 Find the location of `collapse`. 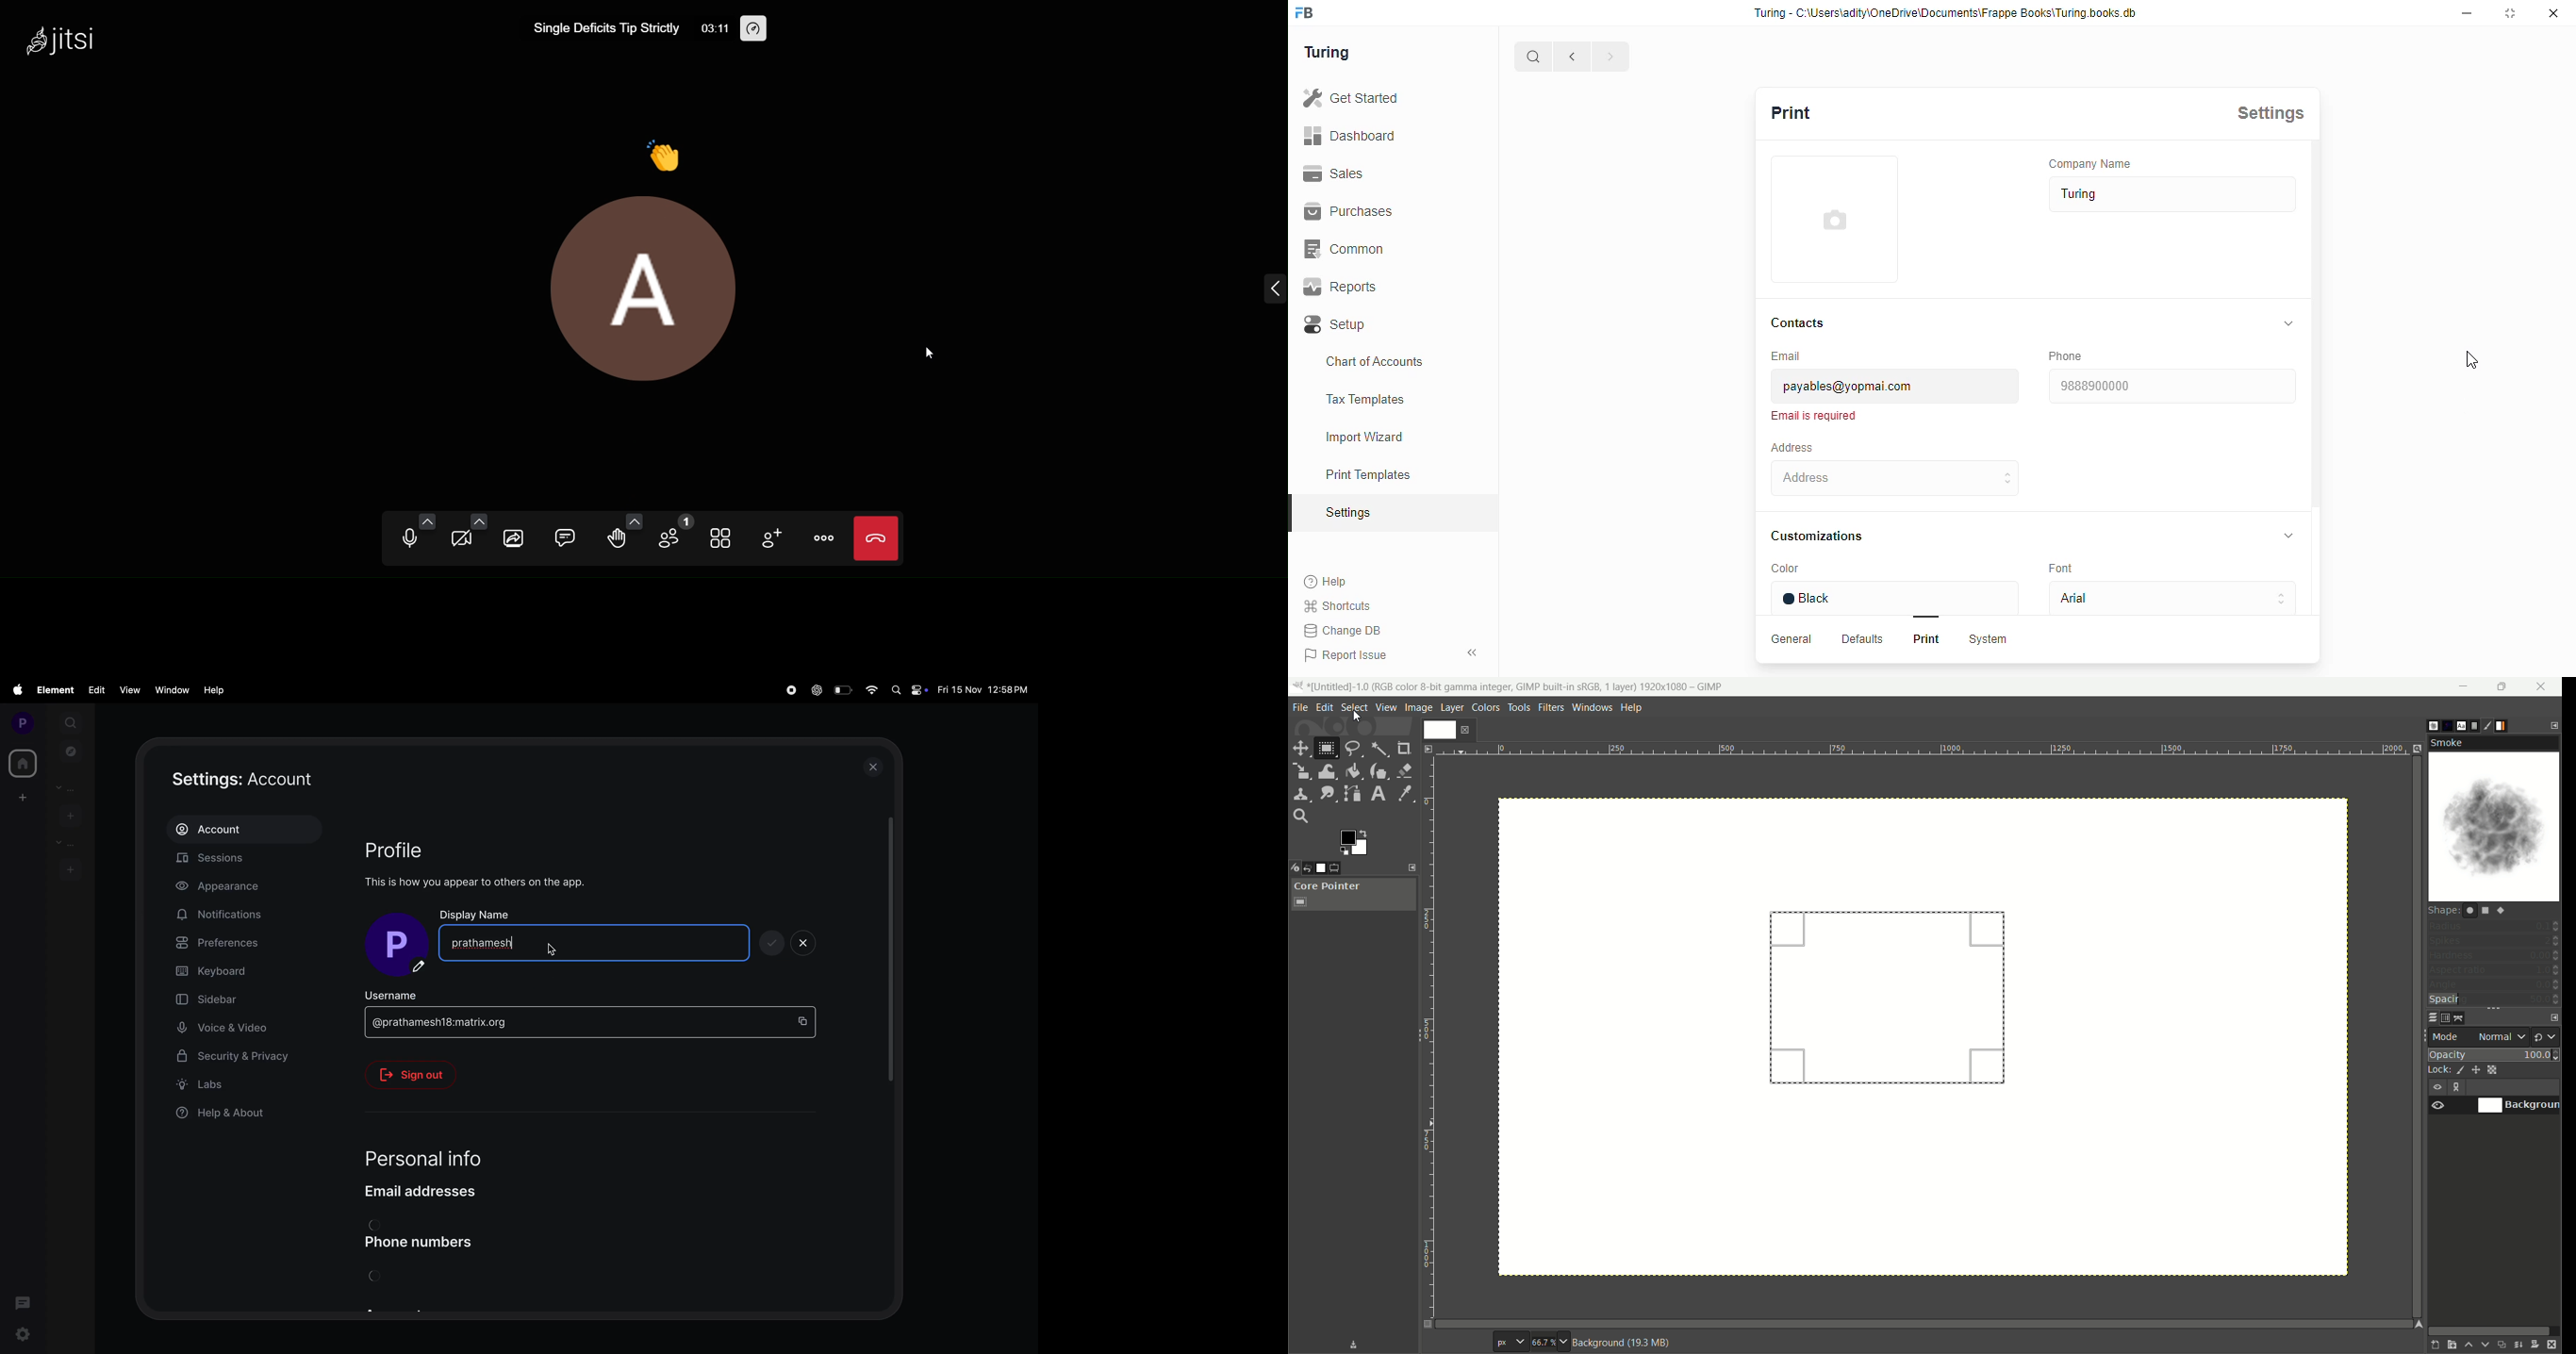

collapse is located at coordinates (2293, 537).